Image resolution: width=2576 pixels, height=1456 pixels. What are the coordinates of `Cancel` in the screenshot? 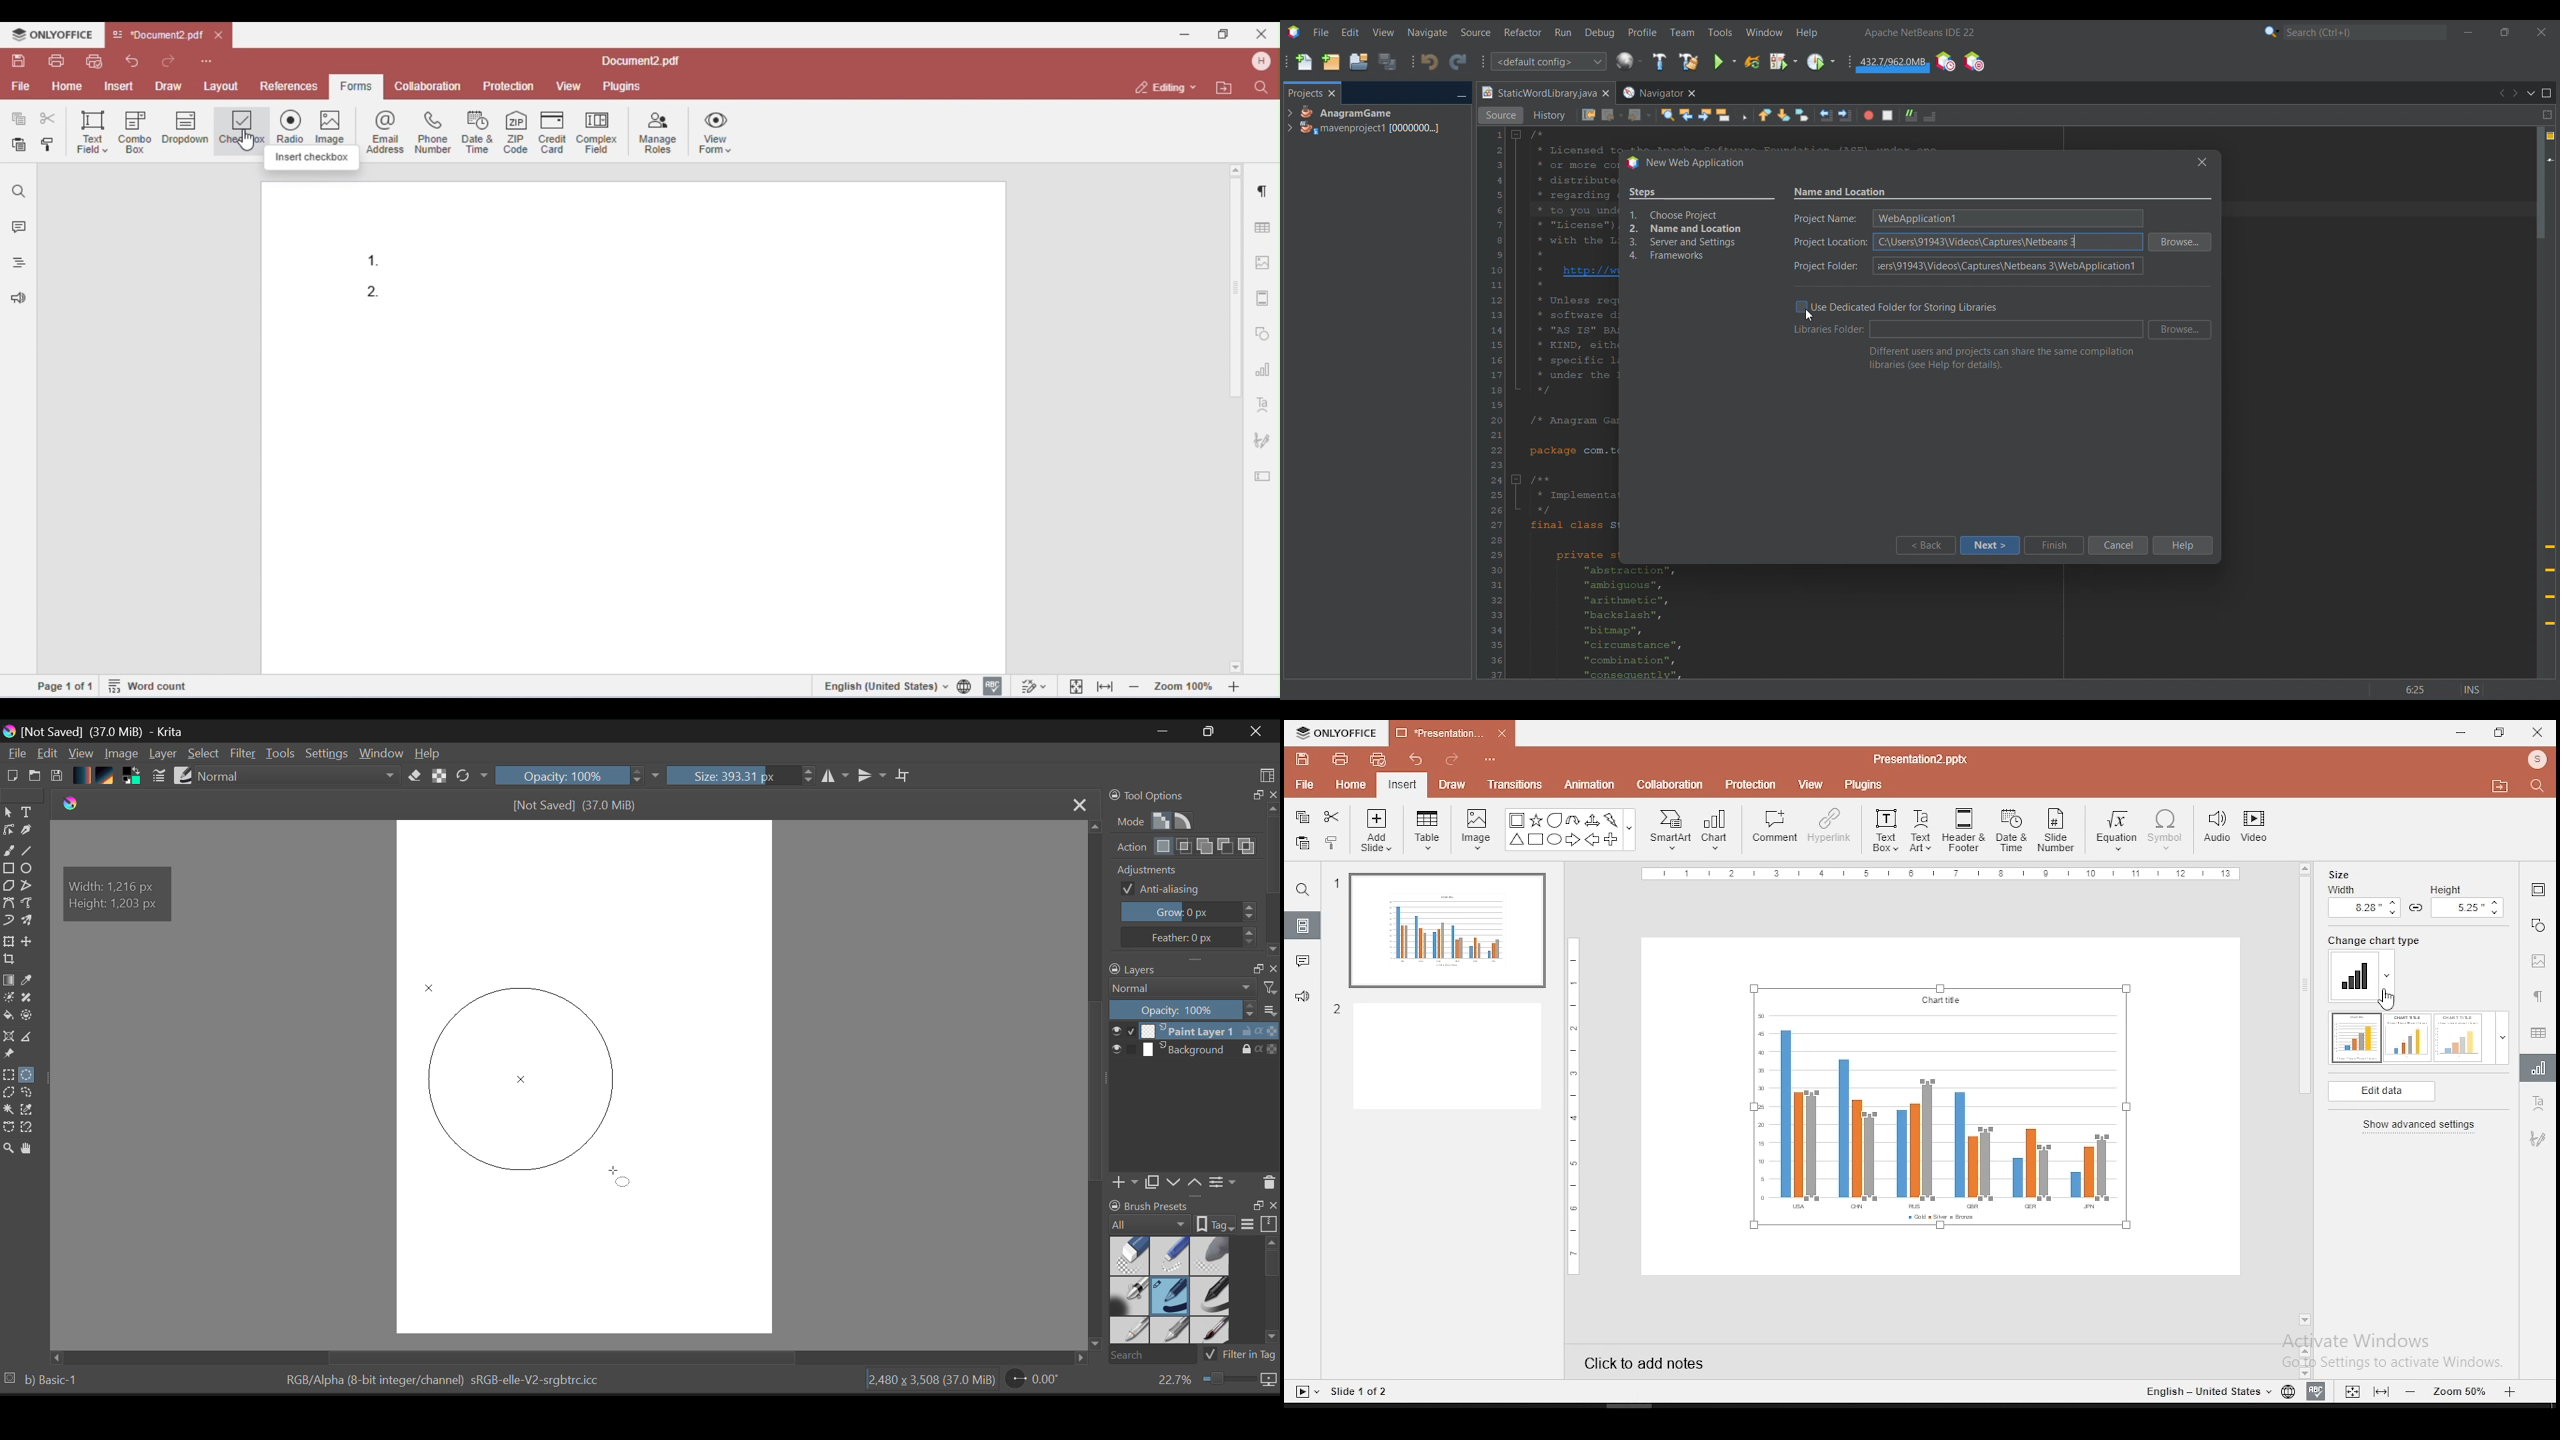 It's located at (2117, 545).